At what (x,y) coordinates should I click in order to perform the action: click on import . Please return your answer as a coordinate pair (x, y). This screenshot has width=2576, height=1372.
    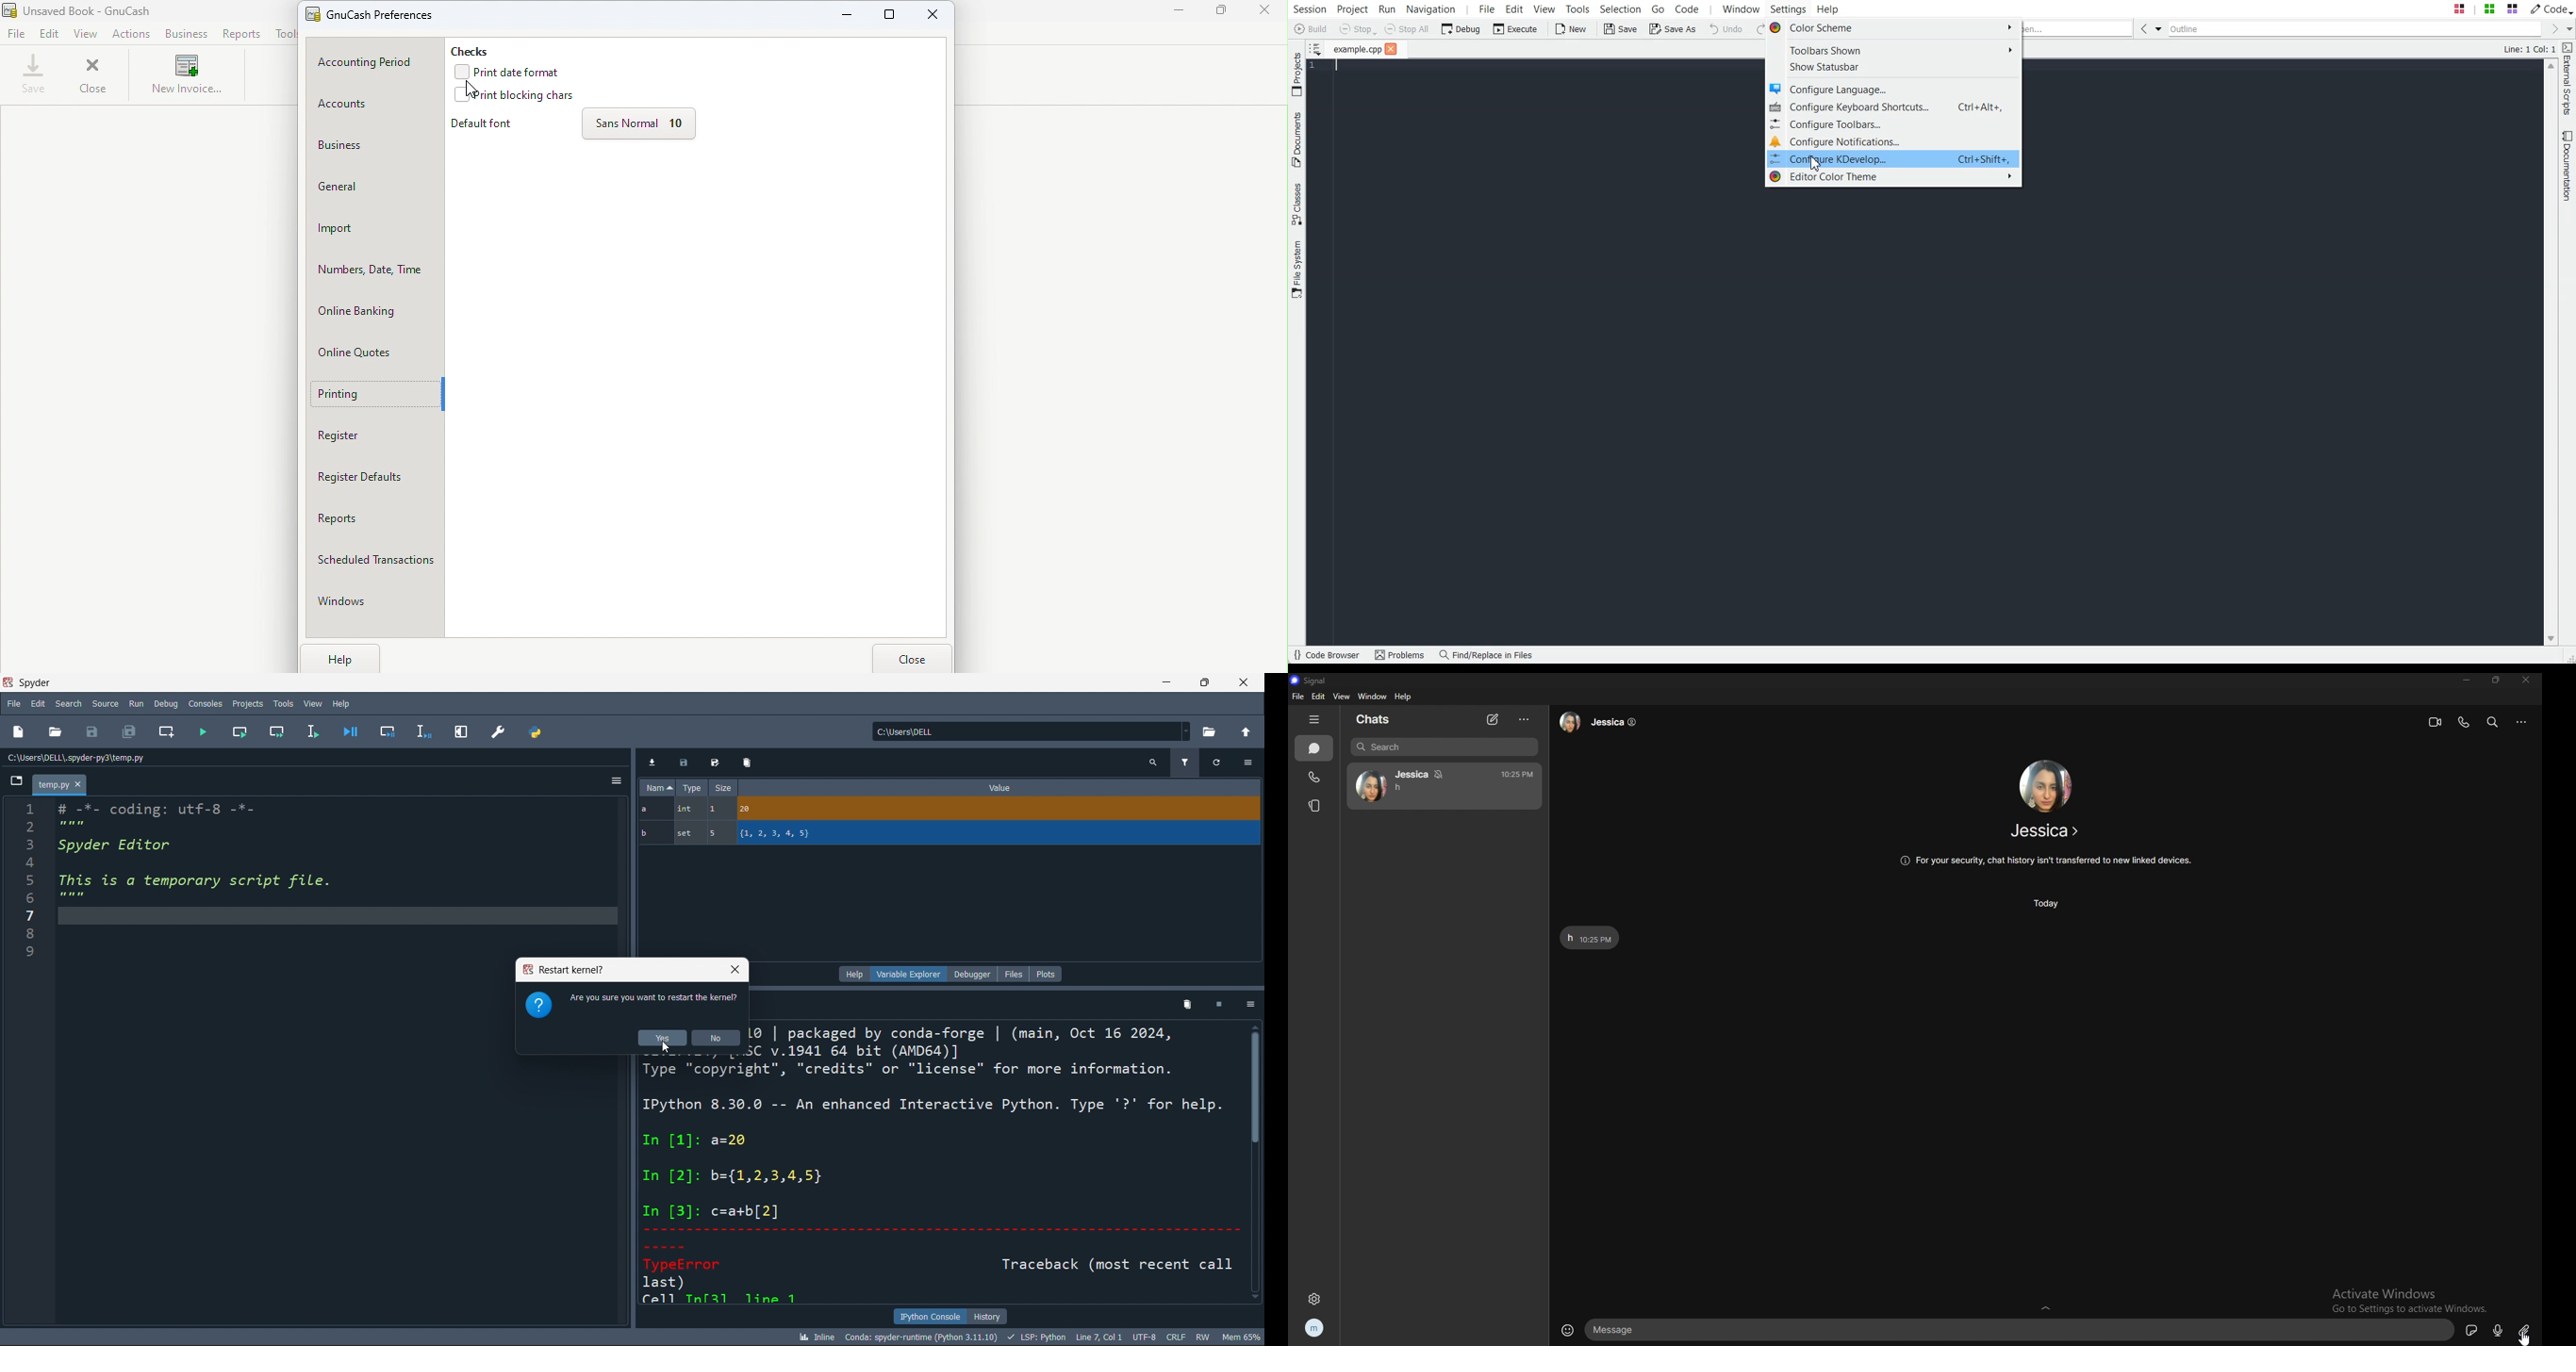
    Looking at the image, I should click on (653, 761).